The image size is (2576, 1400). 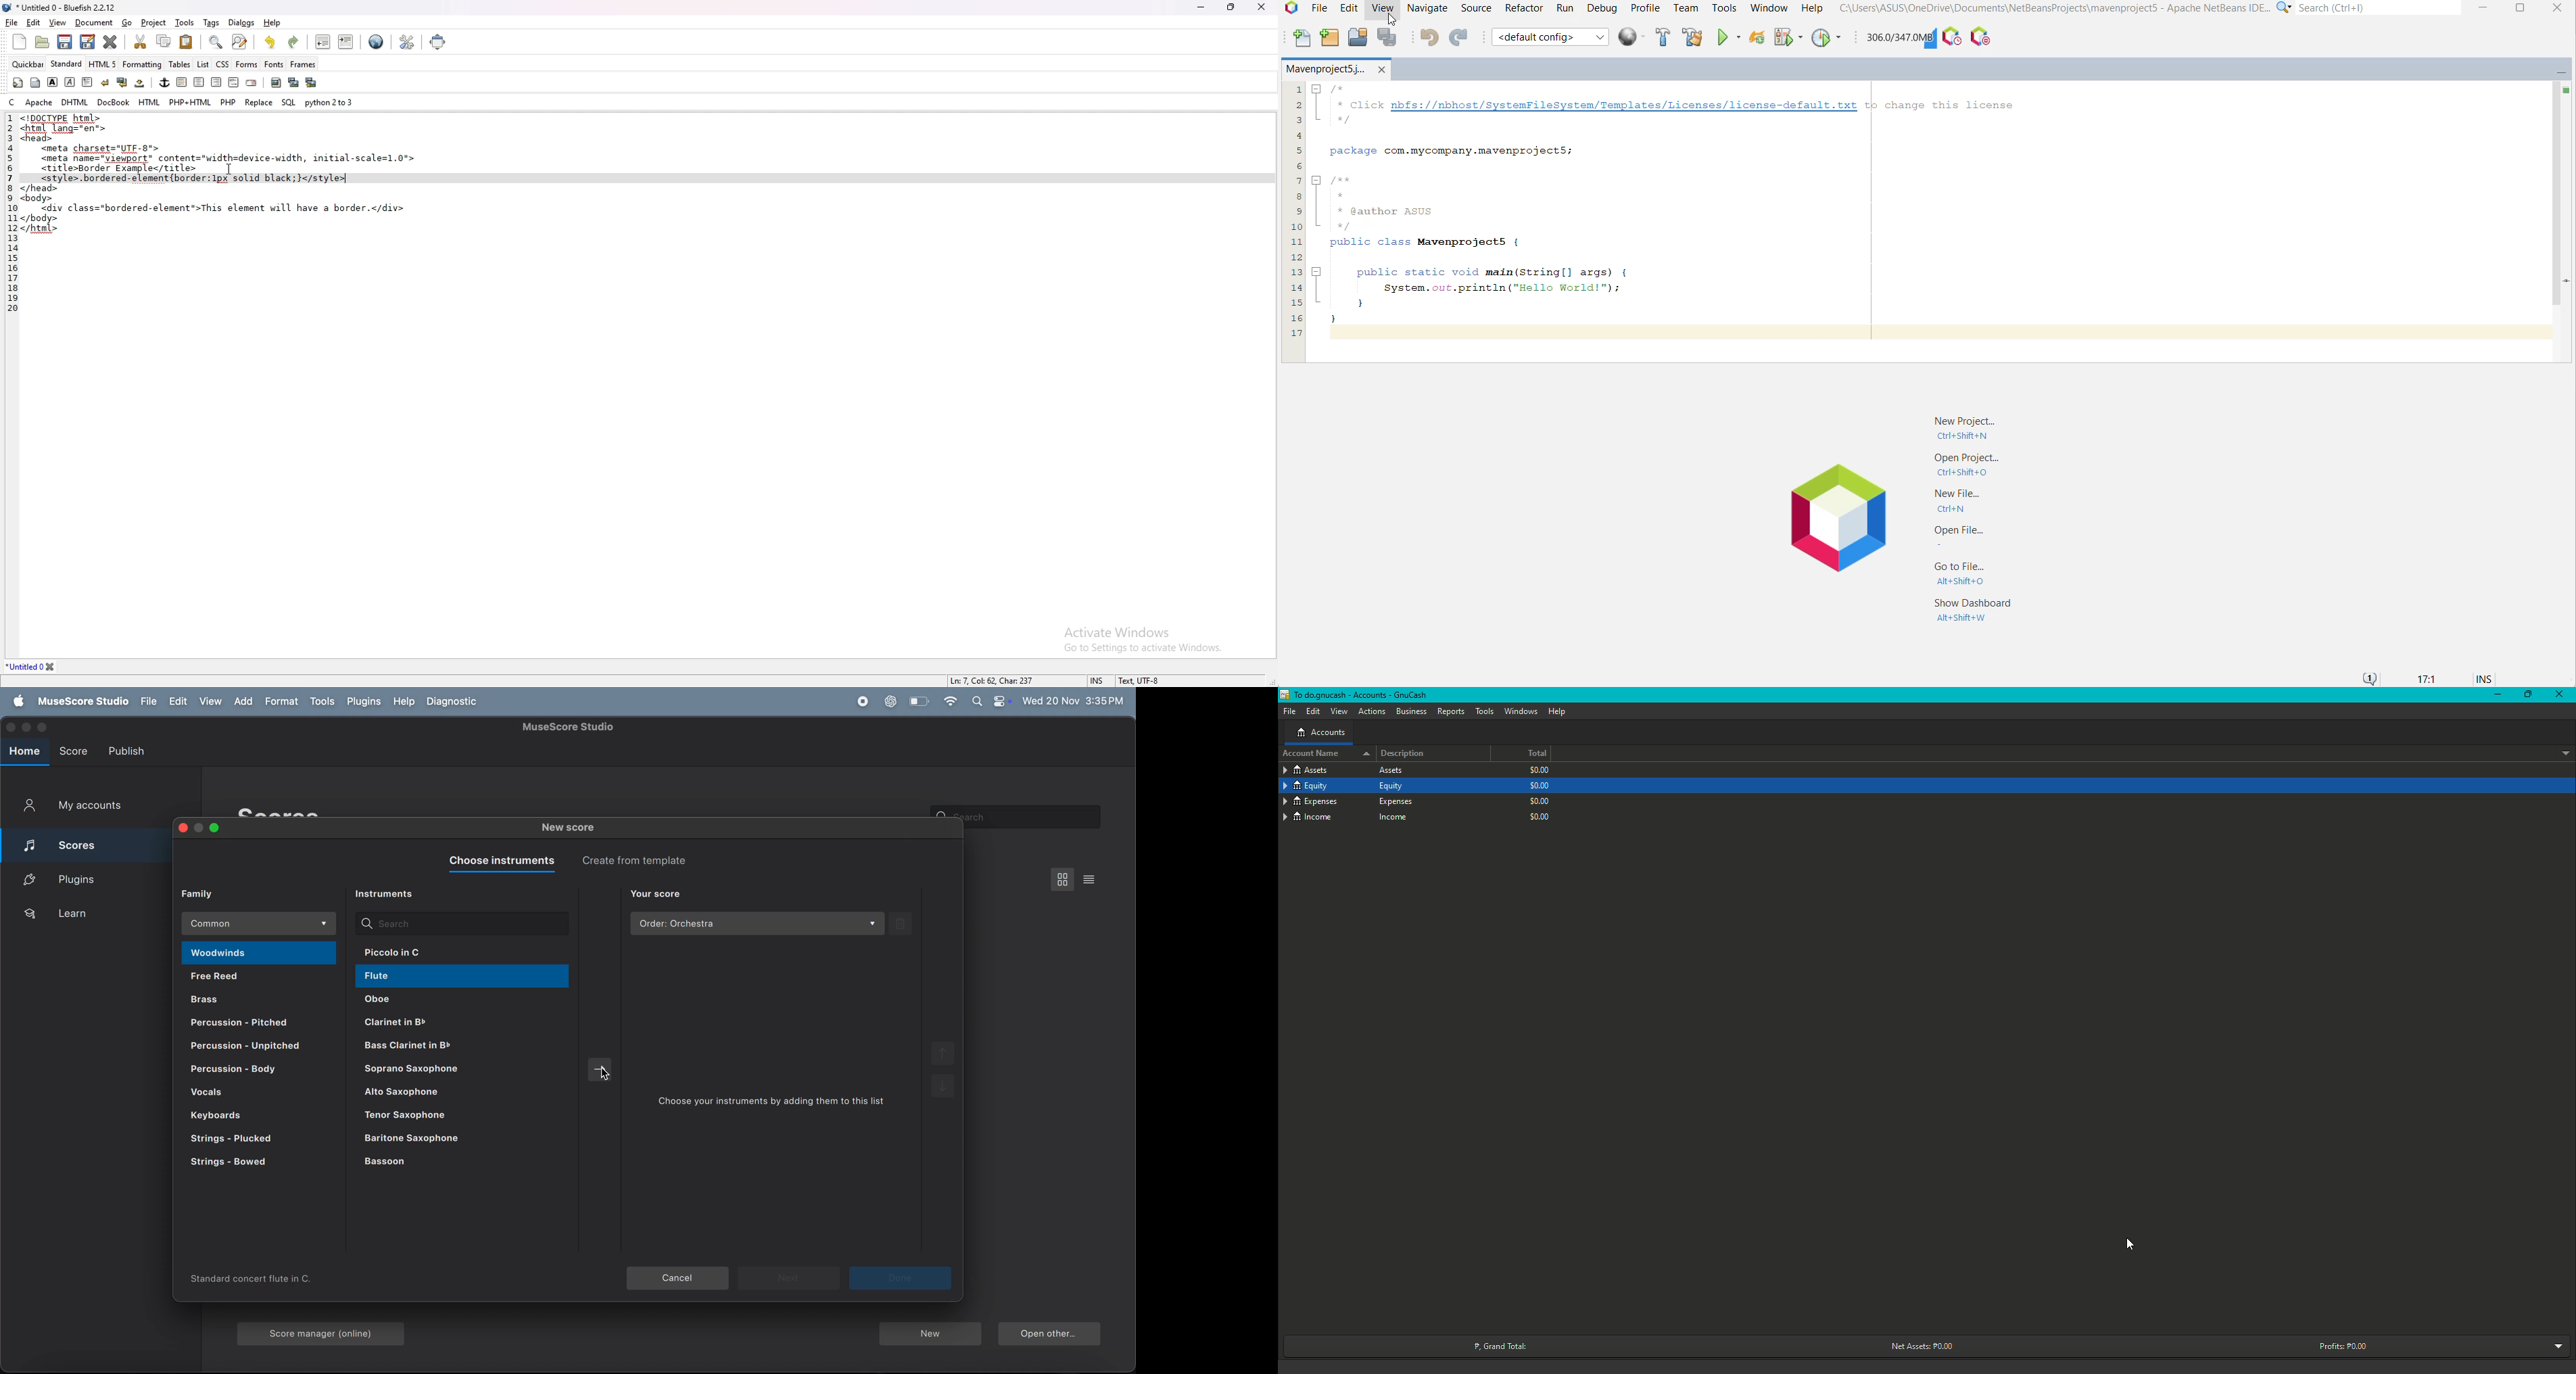 What do you see at coordinates (52, 83) in the screenshot?
I see `bold` at bounding box center [52, 83].